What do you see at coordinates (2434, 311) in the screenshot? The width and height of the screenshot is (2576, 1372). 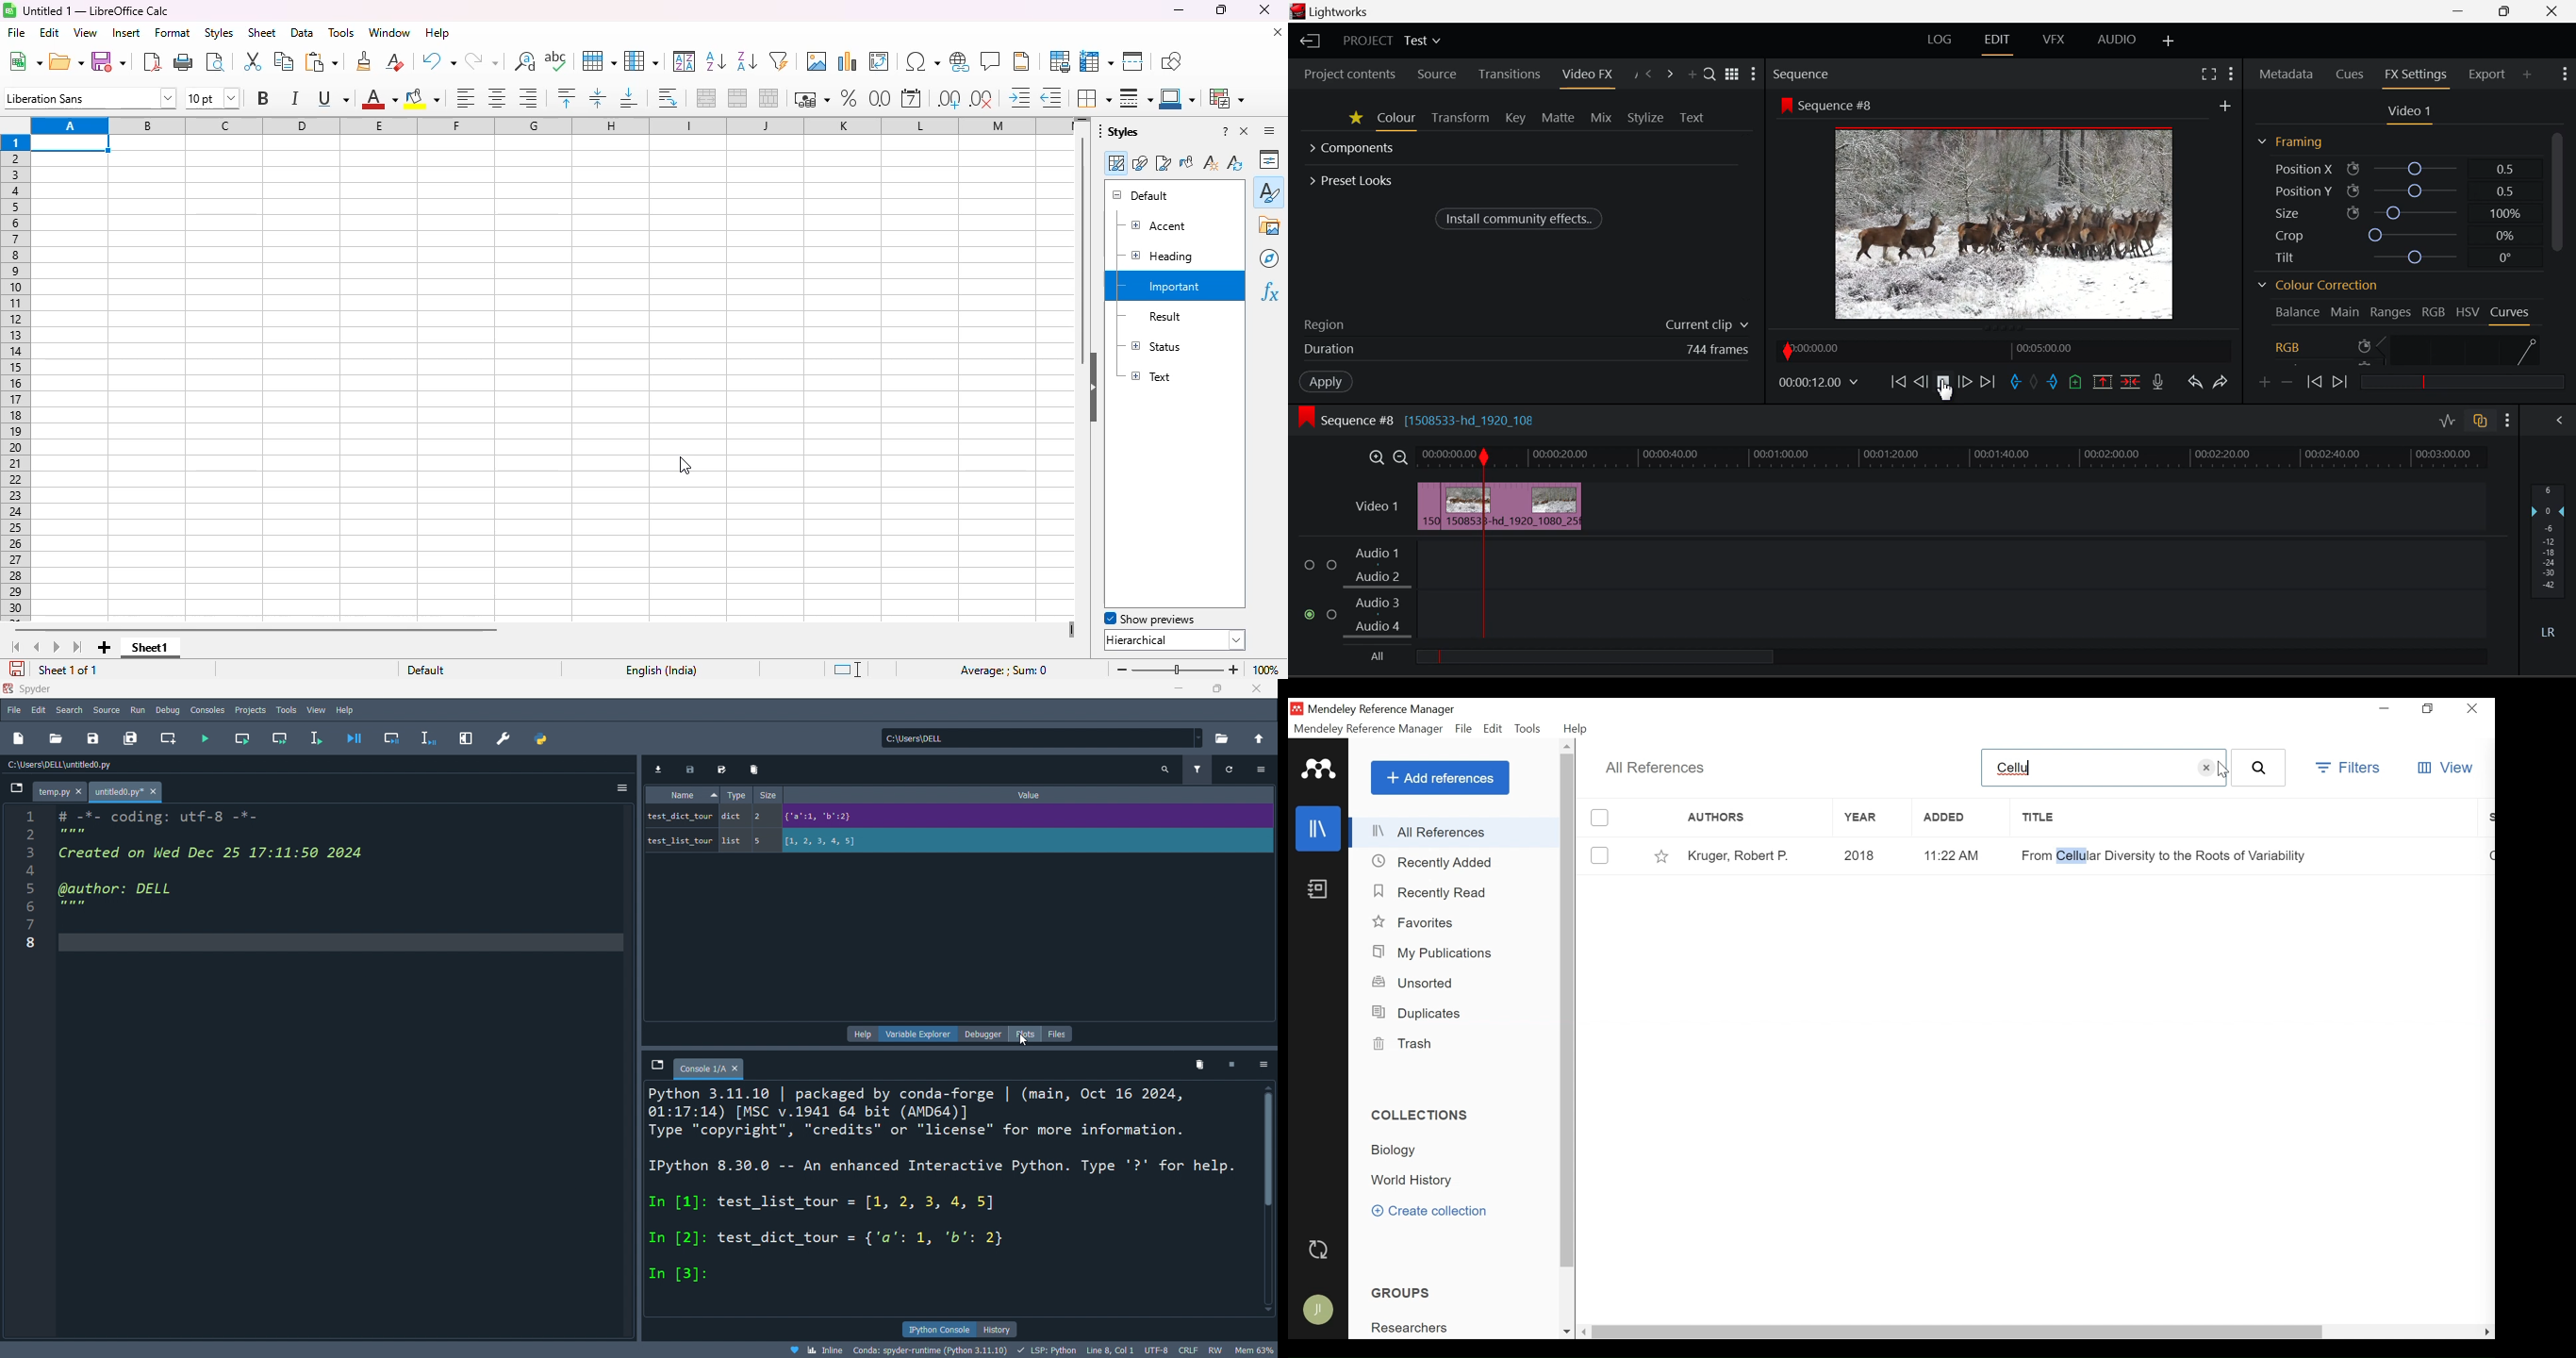 I see `RGB` at bounding box center [2434, 311].